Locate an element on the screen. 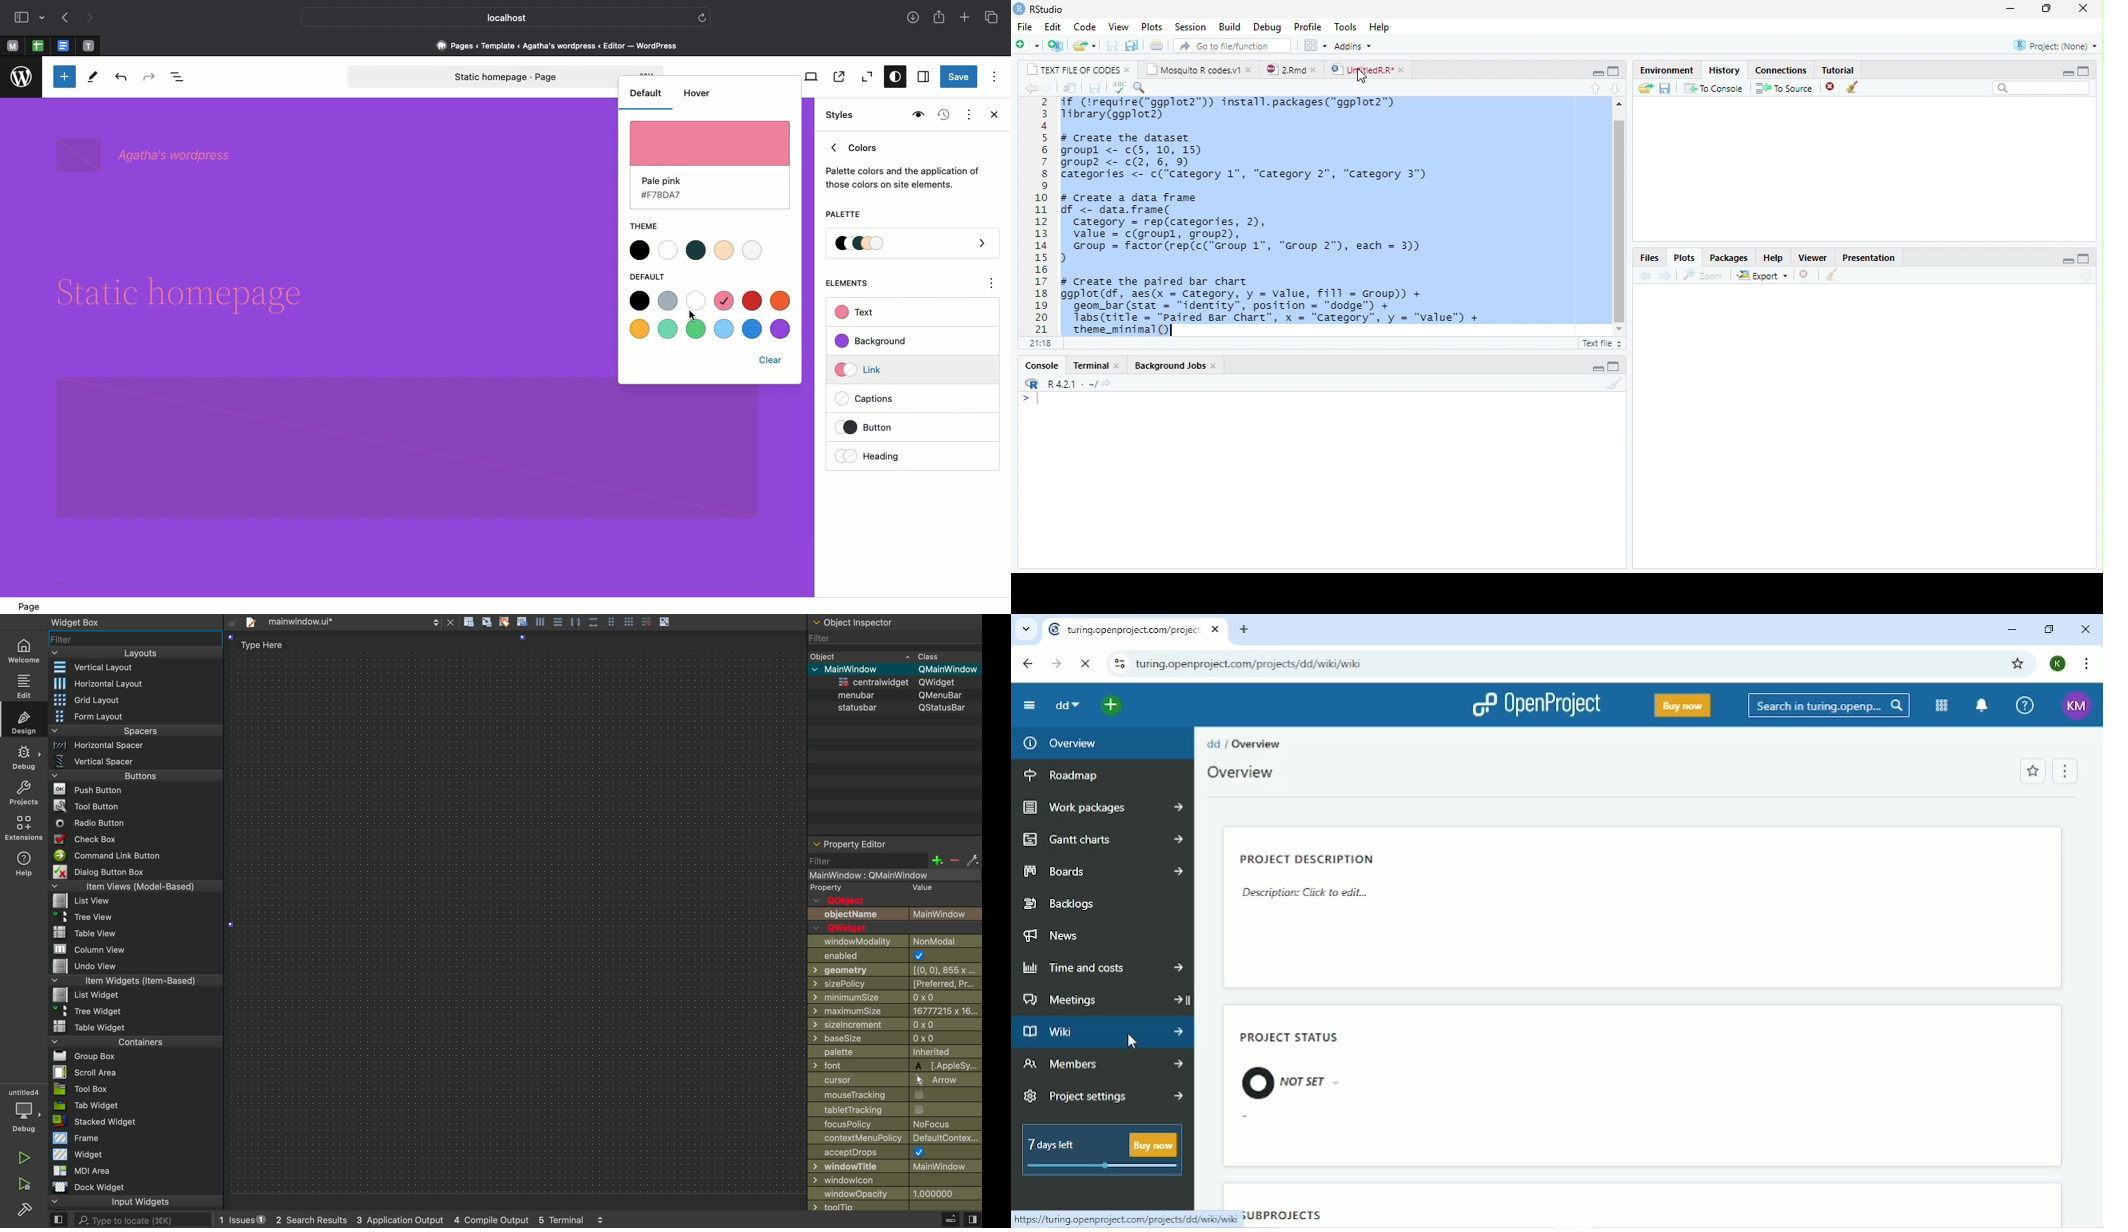 The image size is (2128, 1232). To notification center is located at coordinates (1984, 706).